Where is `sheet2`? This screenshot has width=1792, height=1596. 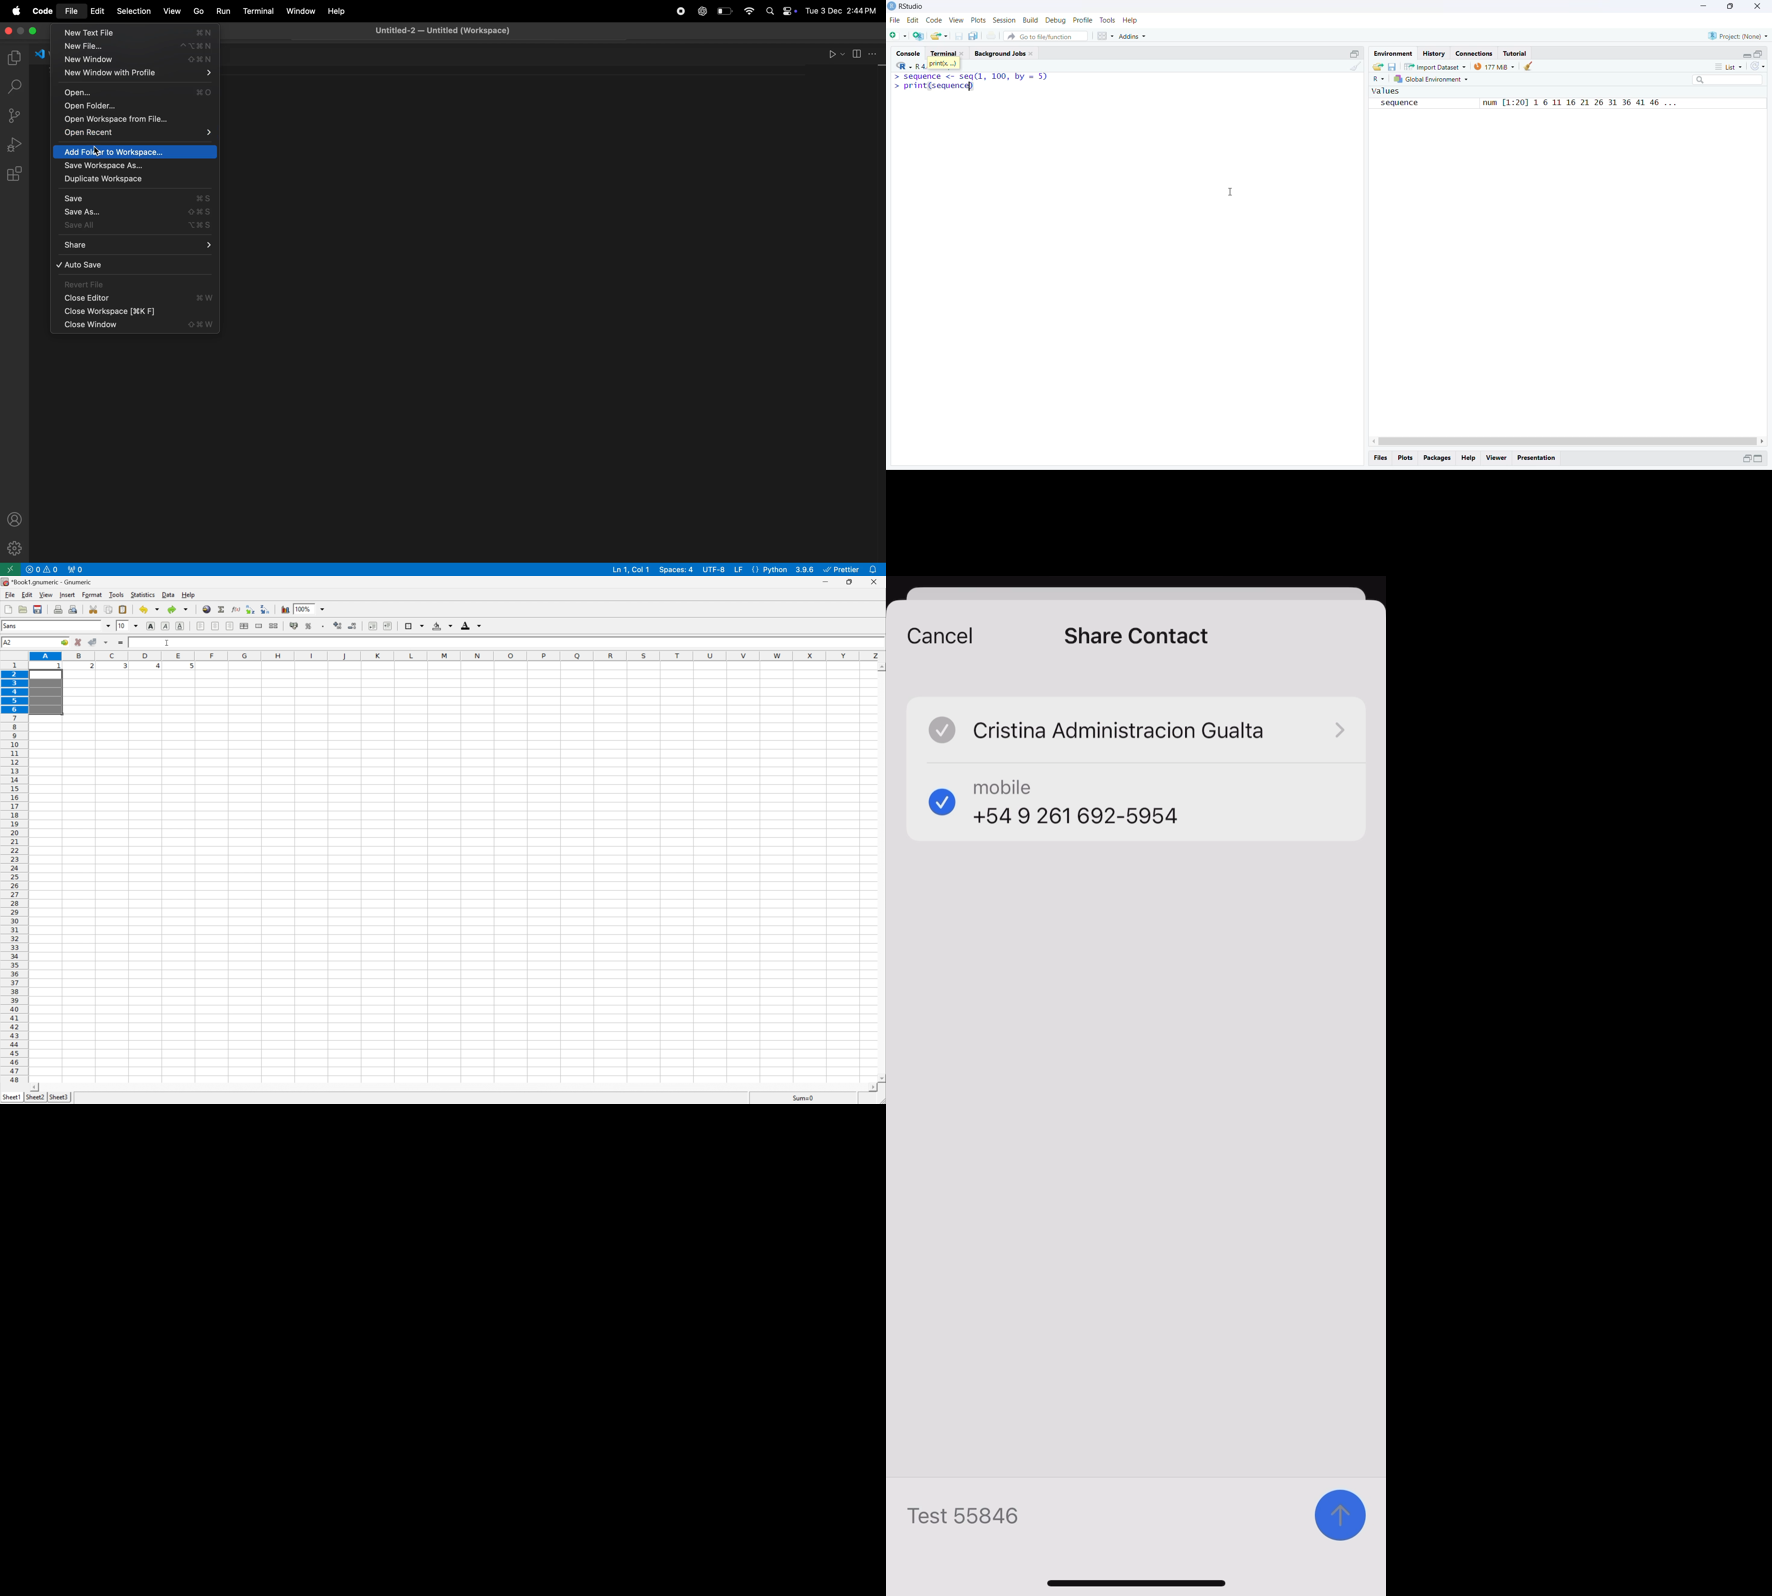
sheet2 is located at coordinates (36, 1099).